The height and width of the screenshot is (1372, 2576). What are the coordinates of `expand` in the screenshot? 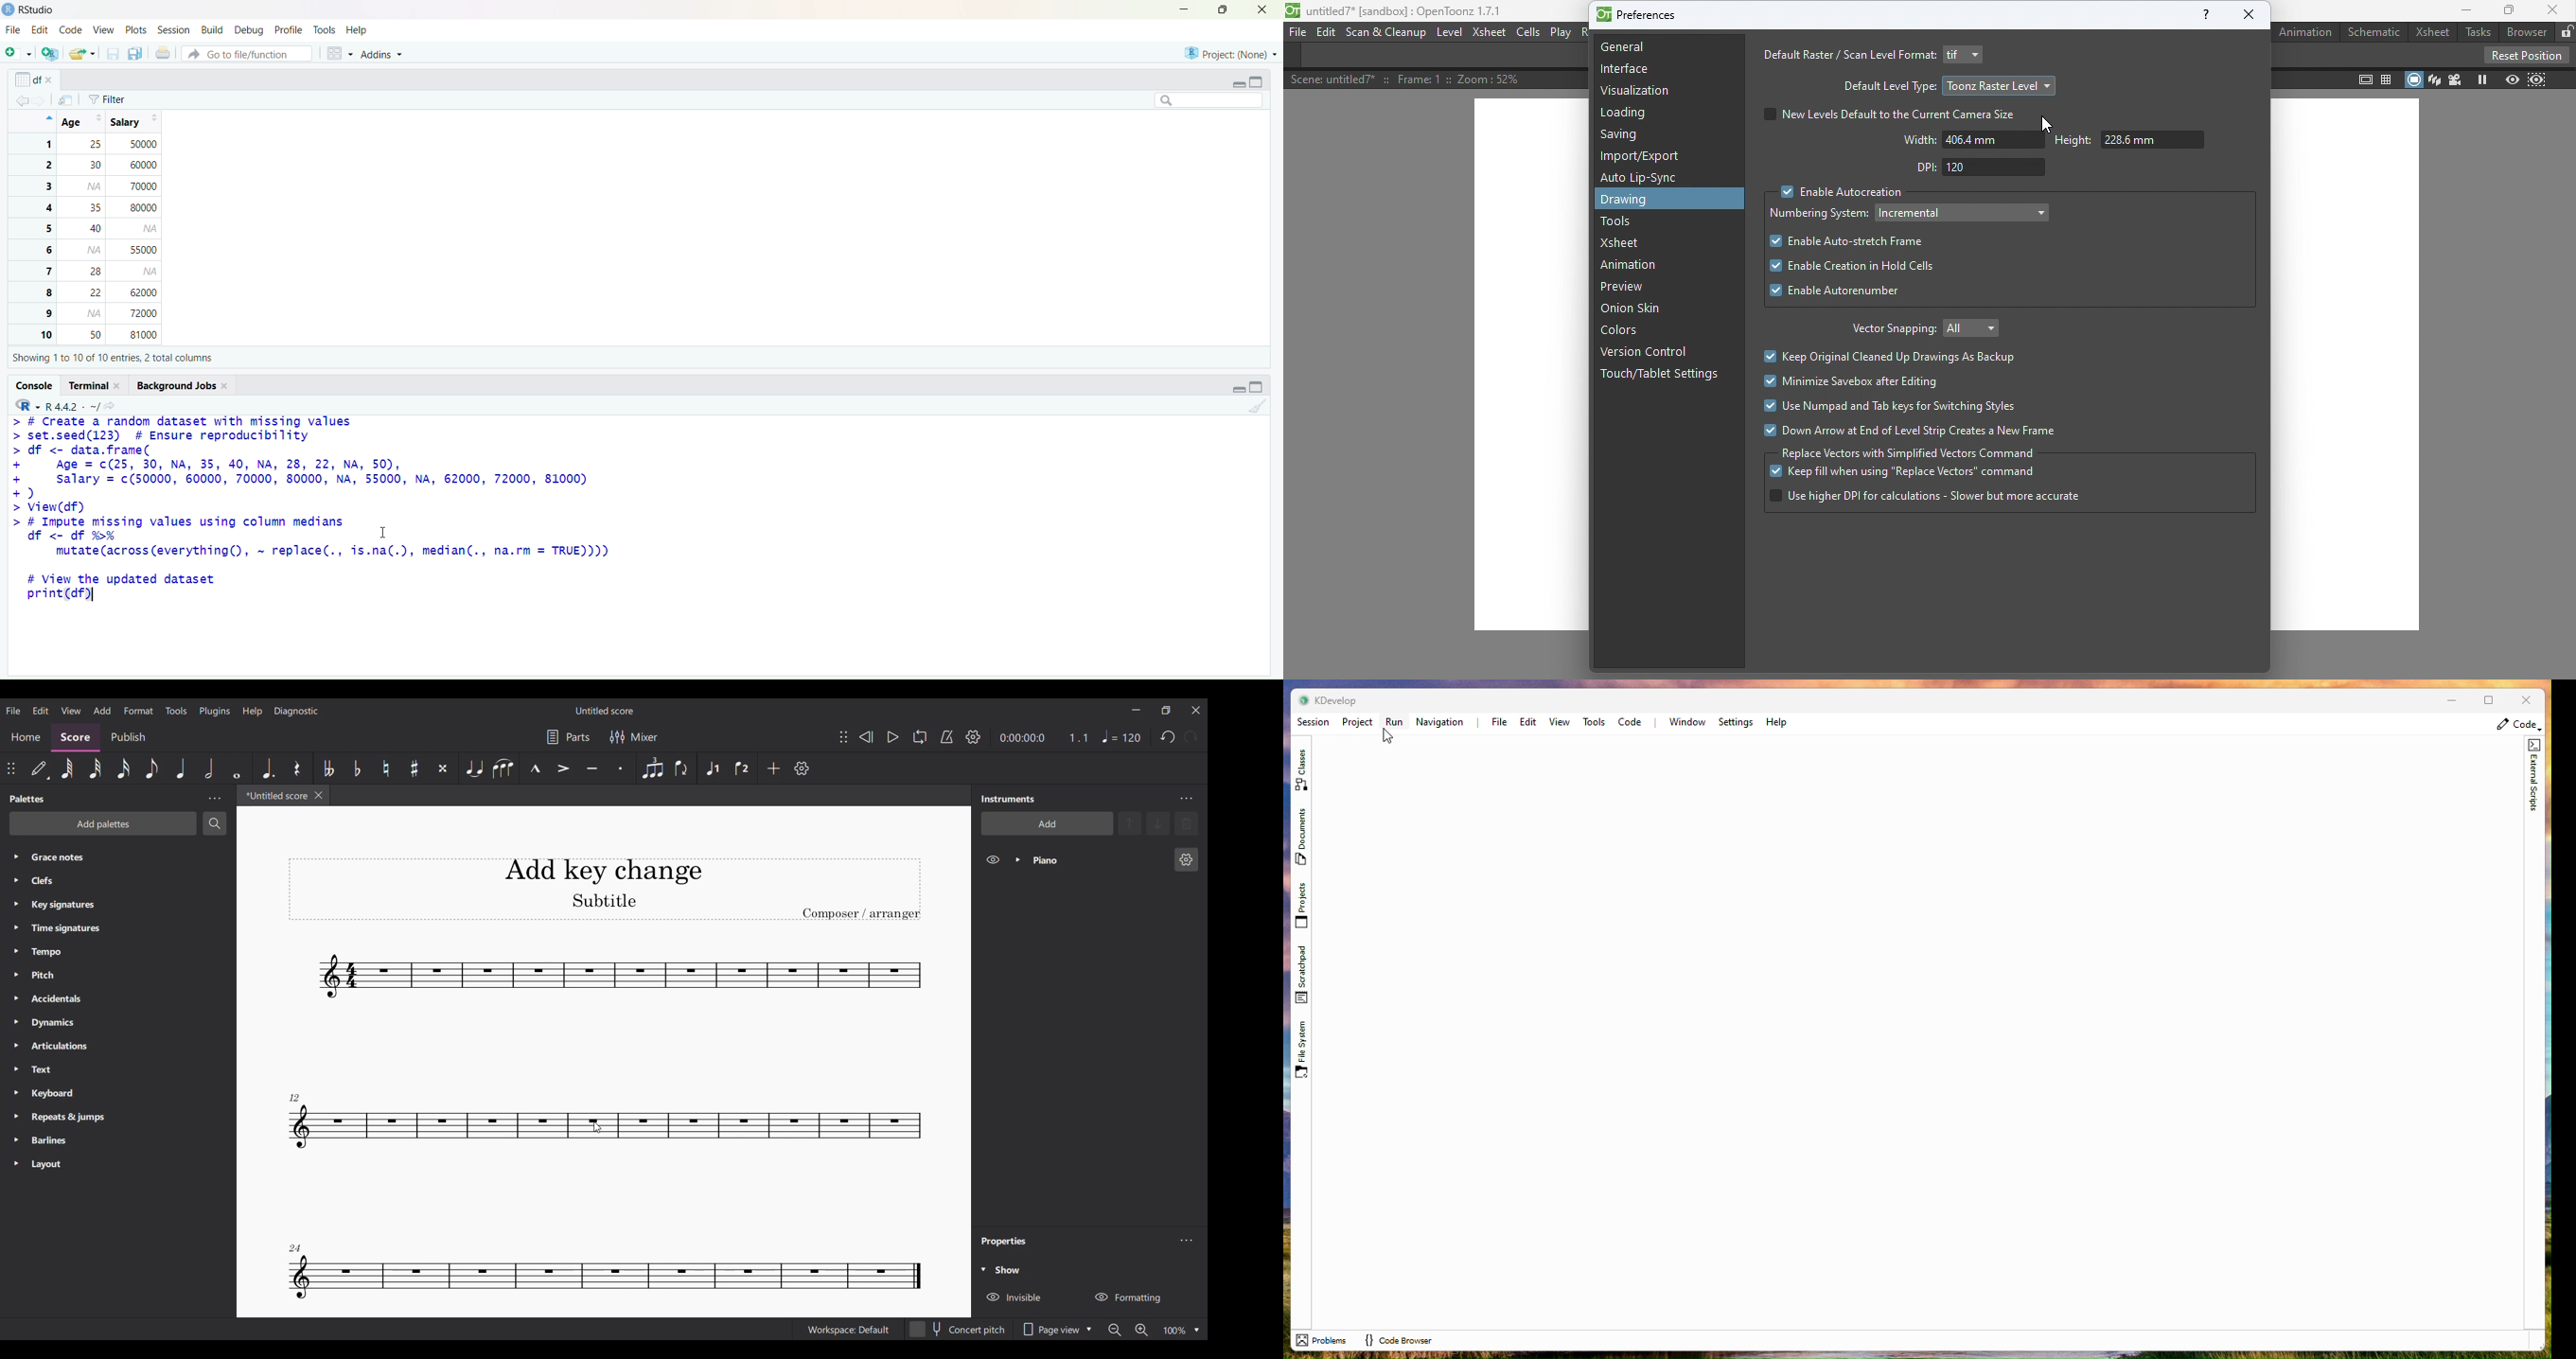 It's located at (1235, 389).